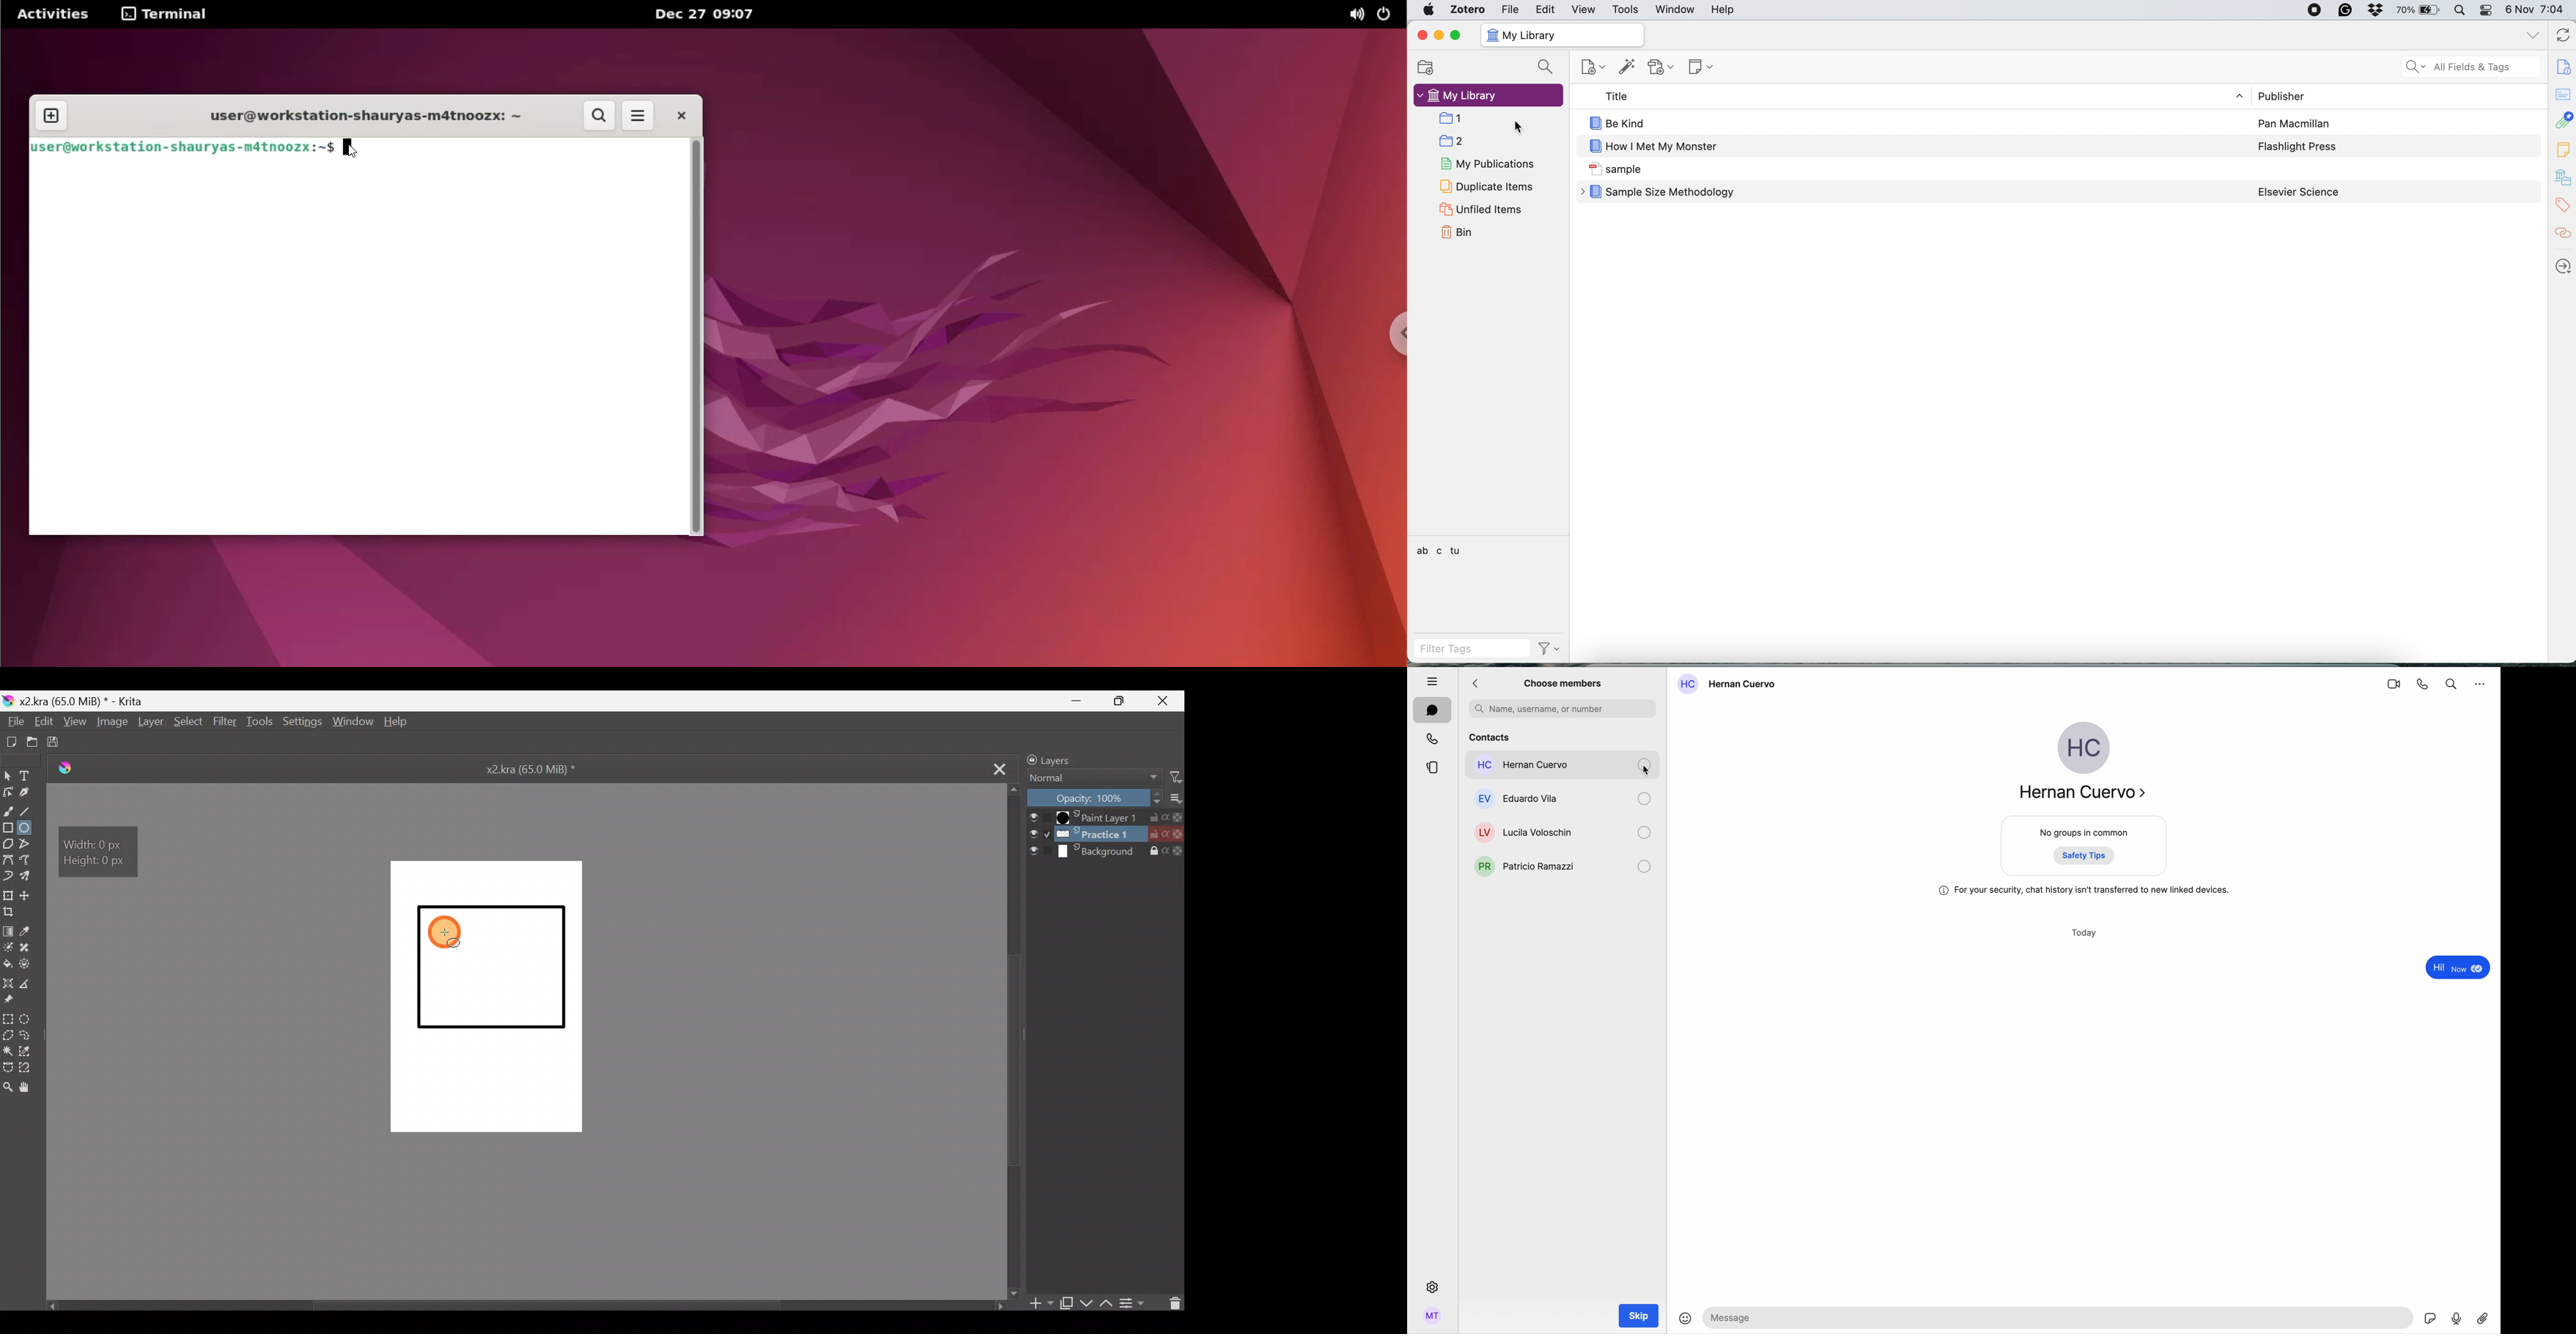 The width and height of the screenshot is (2576, 1344). What do you see at coordinates (88, 699) in the screenshot?
I see `x2.kra (65.0 MiB) * - Krita` at bounding box center [88, 699].